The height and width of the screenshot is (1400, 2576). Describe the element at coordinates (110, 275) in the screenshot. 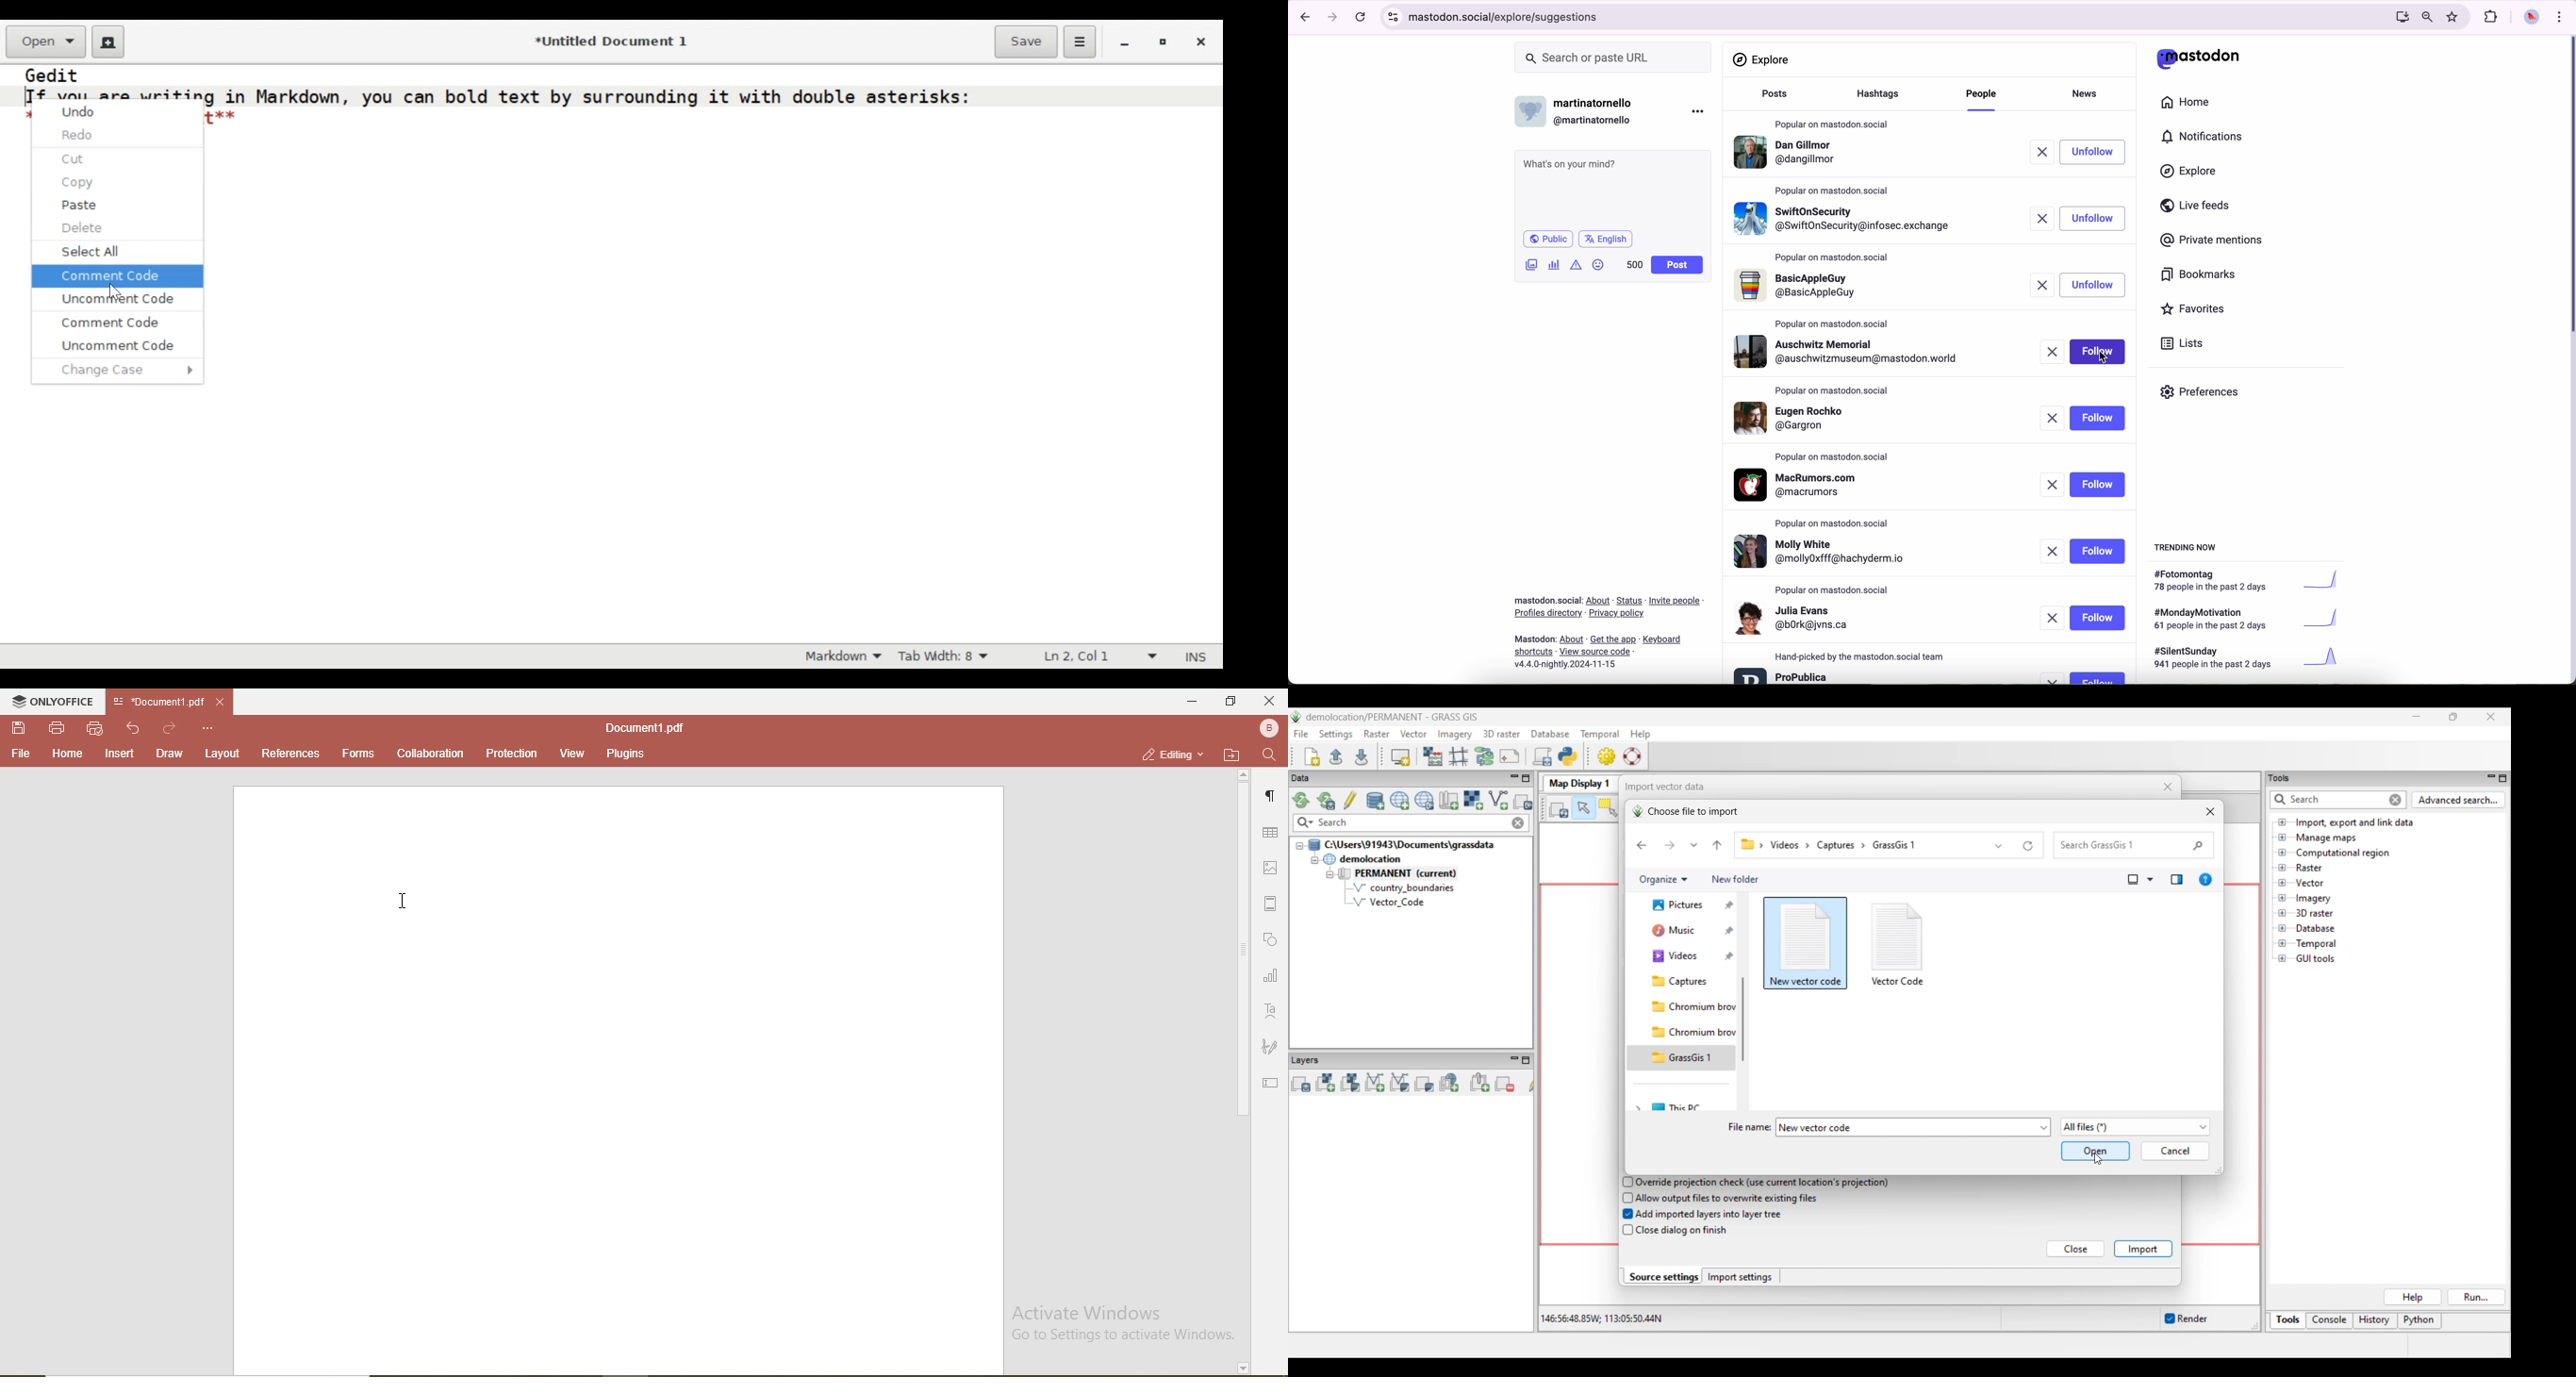

I see `Comment Code` at that location.